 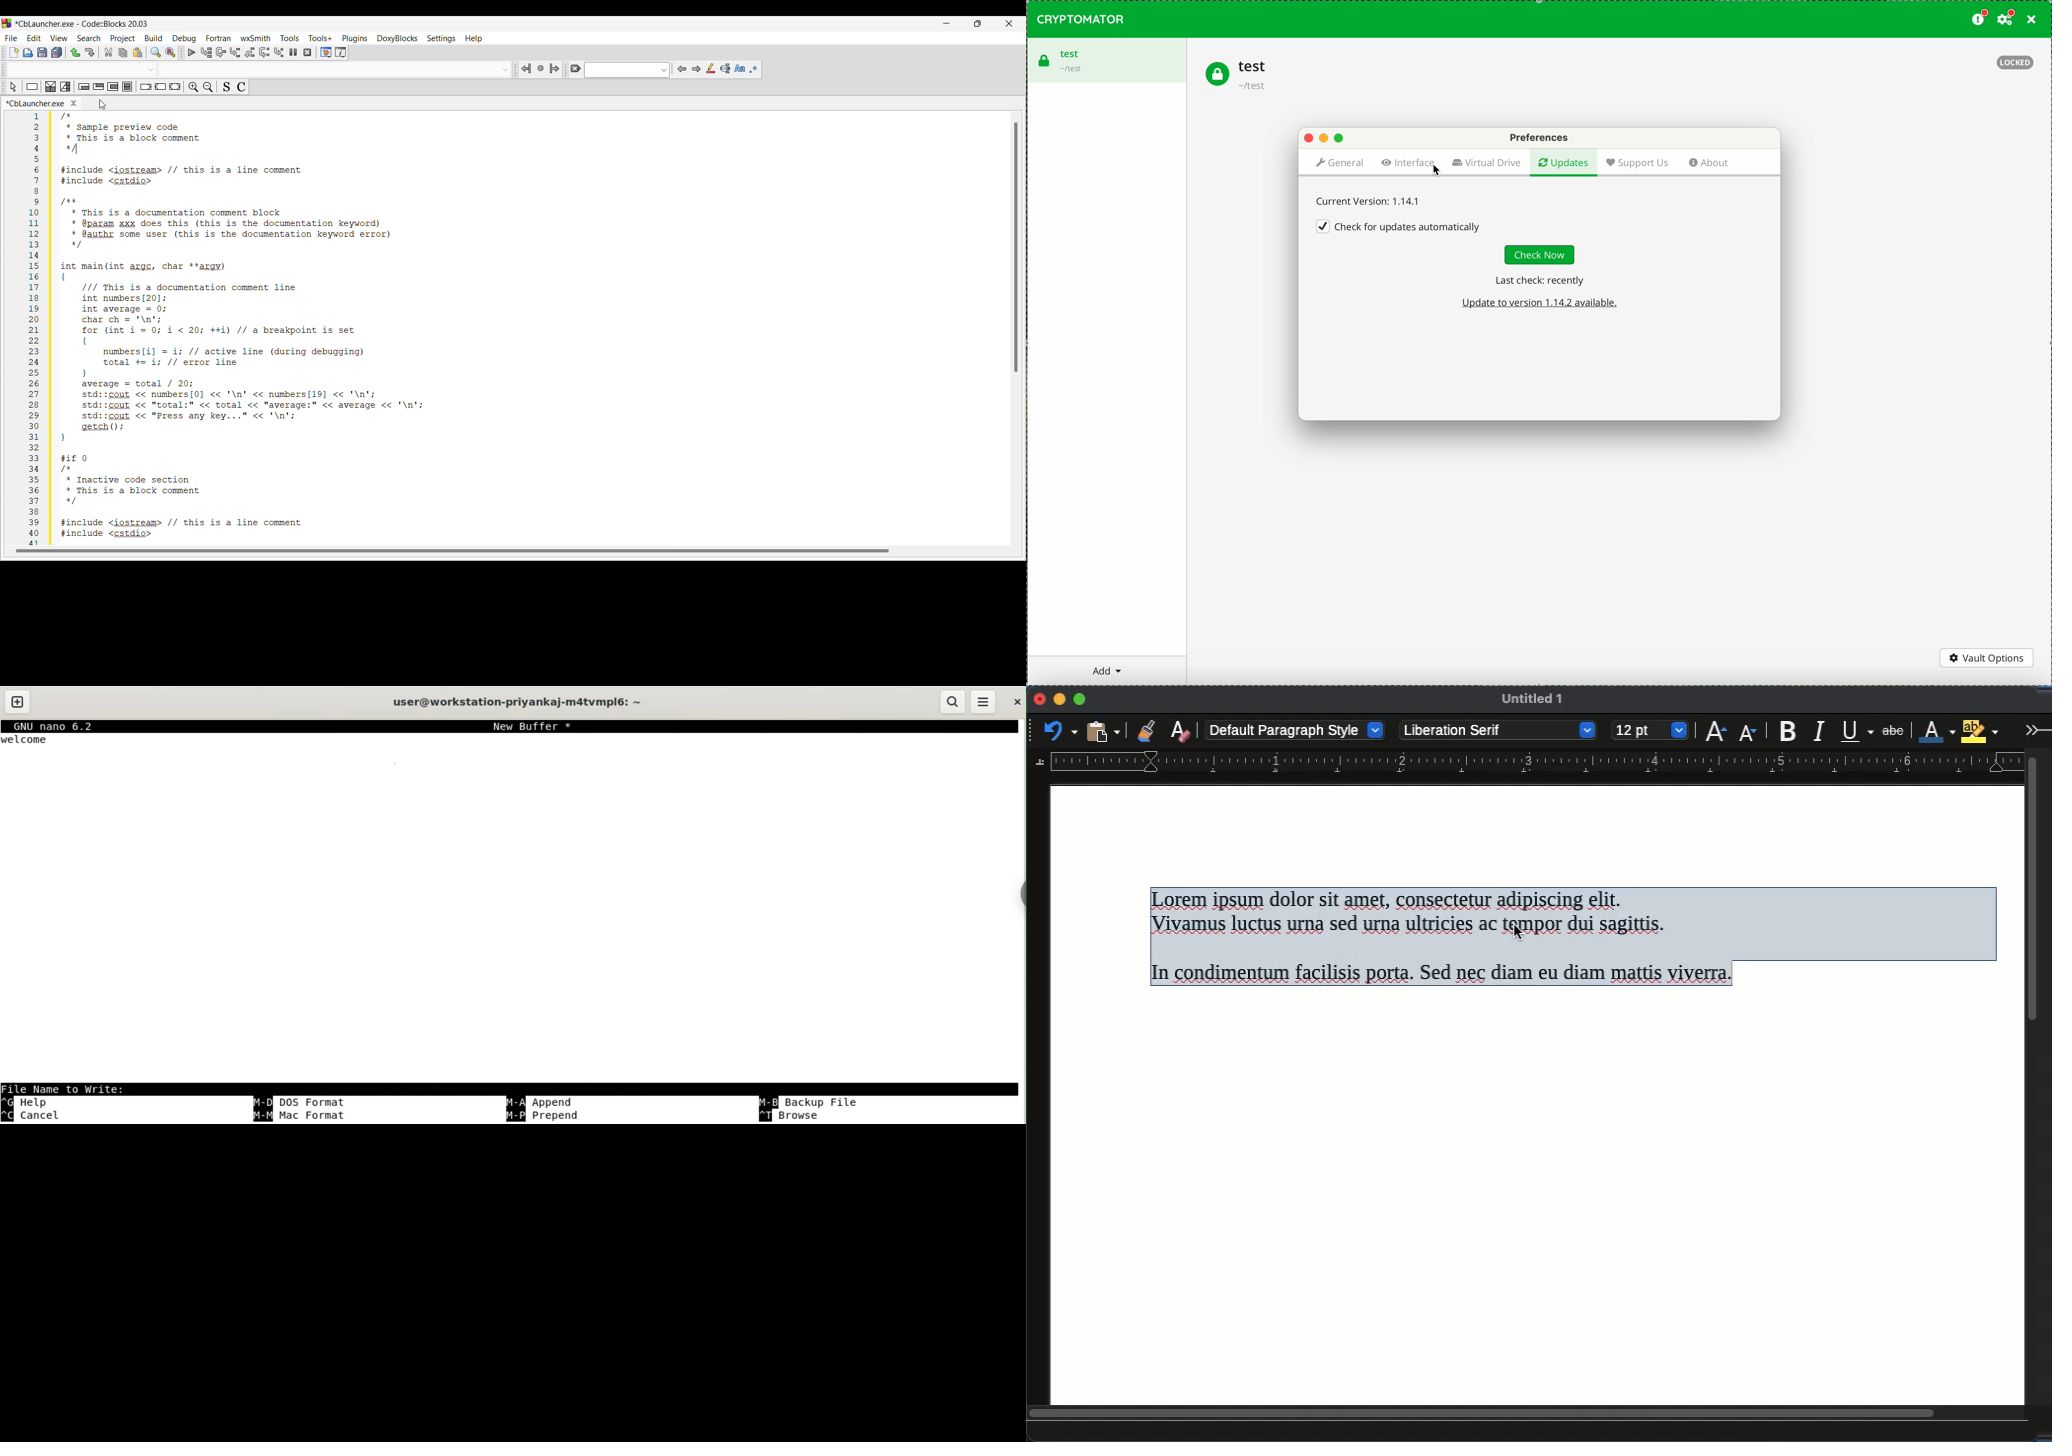 What do you see at coordinates (1180, 730) in the screenshot?
I see `clear formatting` at bounding box center [1180, 730].